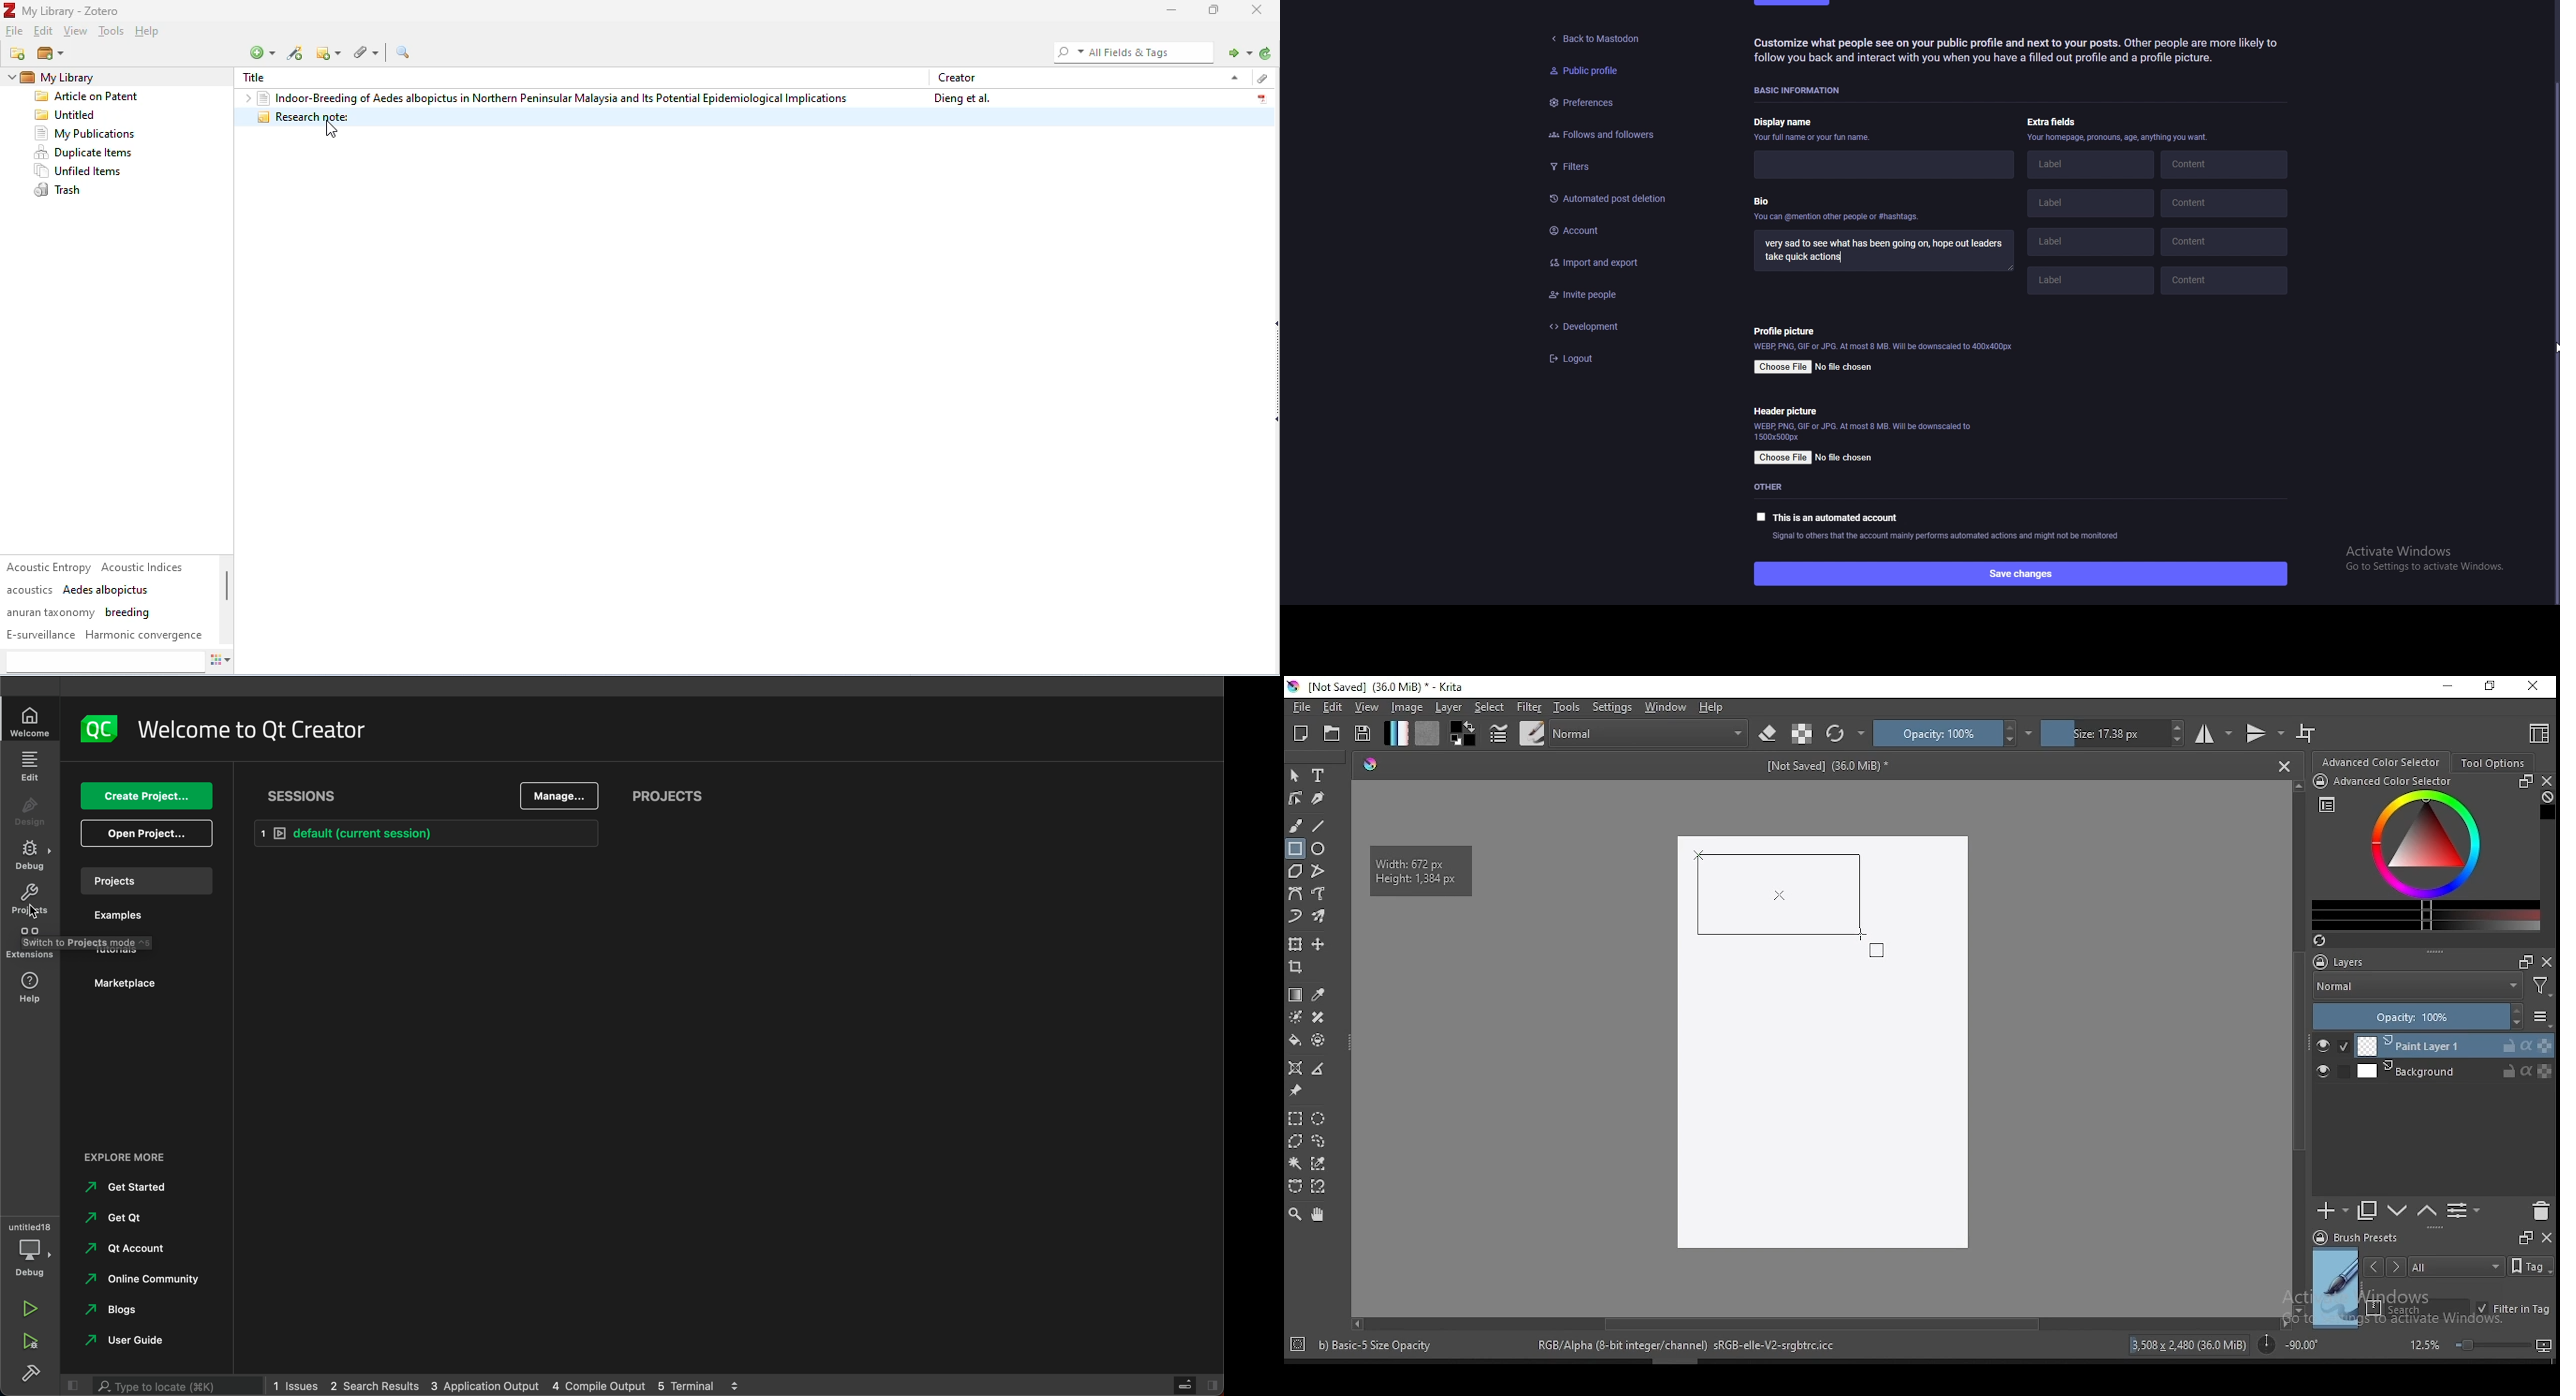 Image resolution: width=2576 pixels, height=1400 pixels. Describe the element at coordinates (296, 53) in the screenshot. I see `add item` at that location.